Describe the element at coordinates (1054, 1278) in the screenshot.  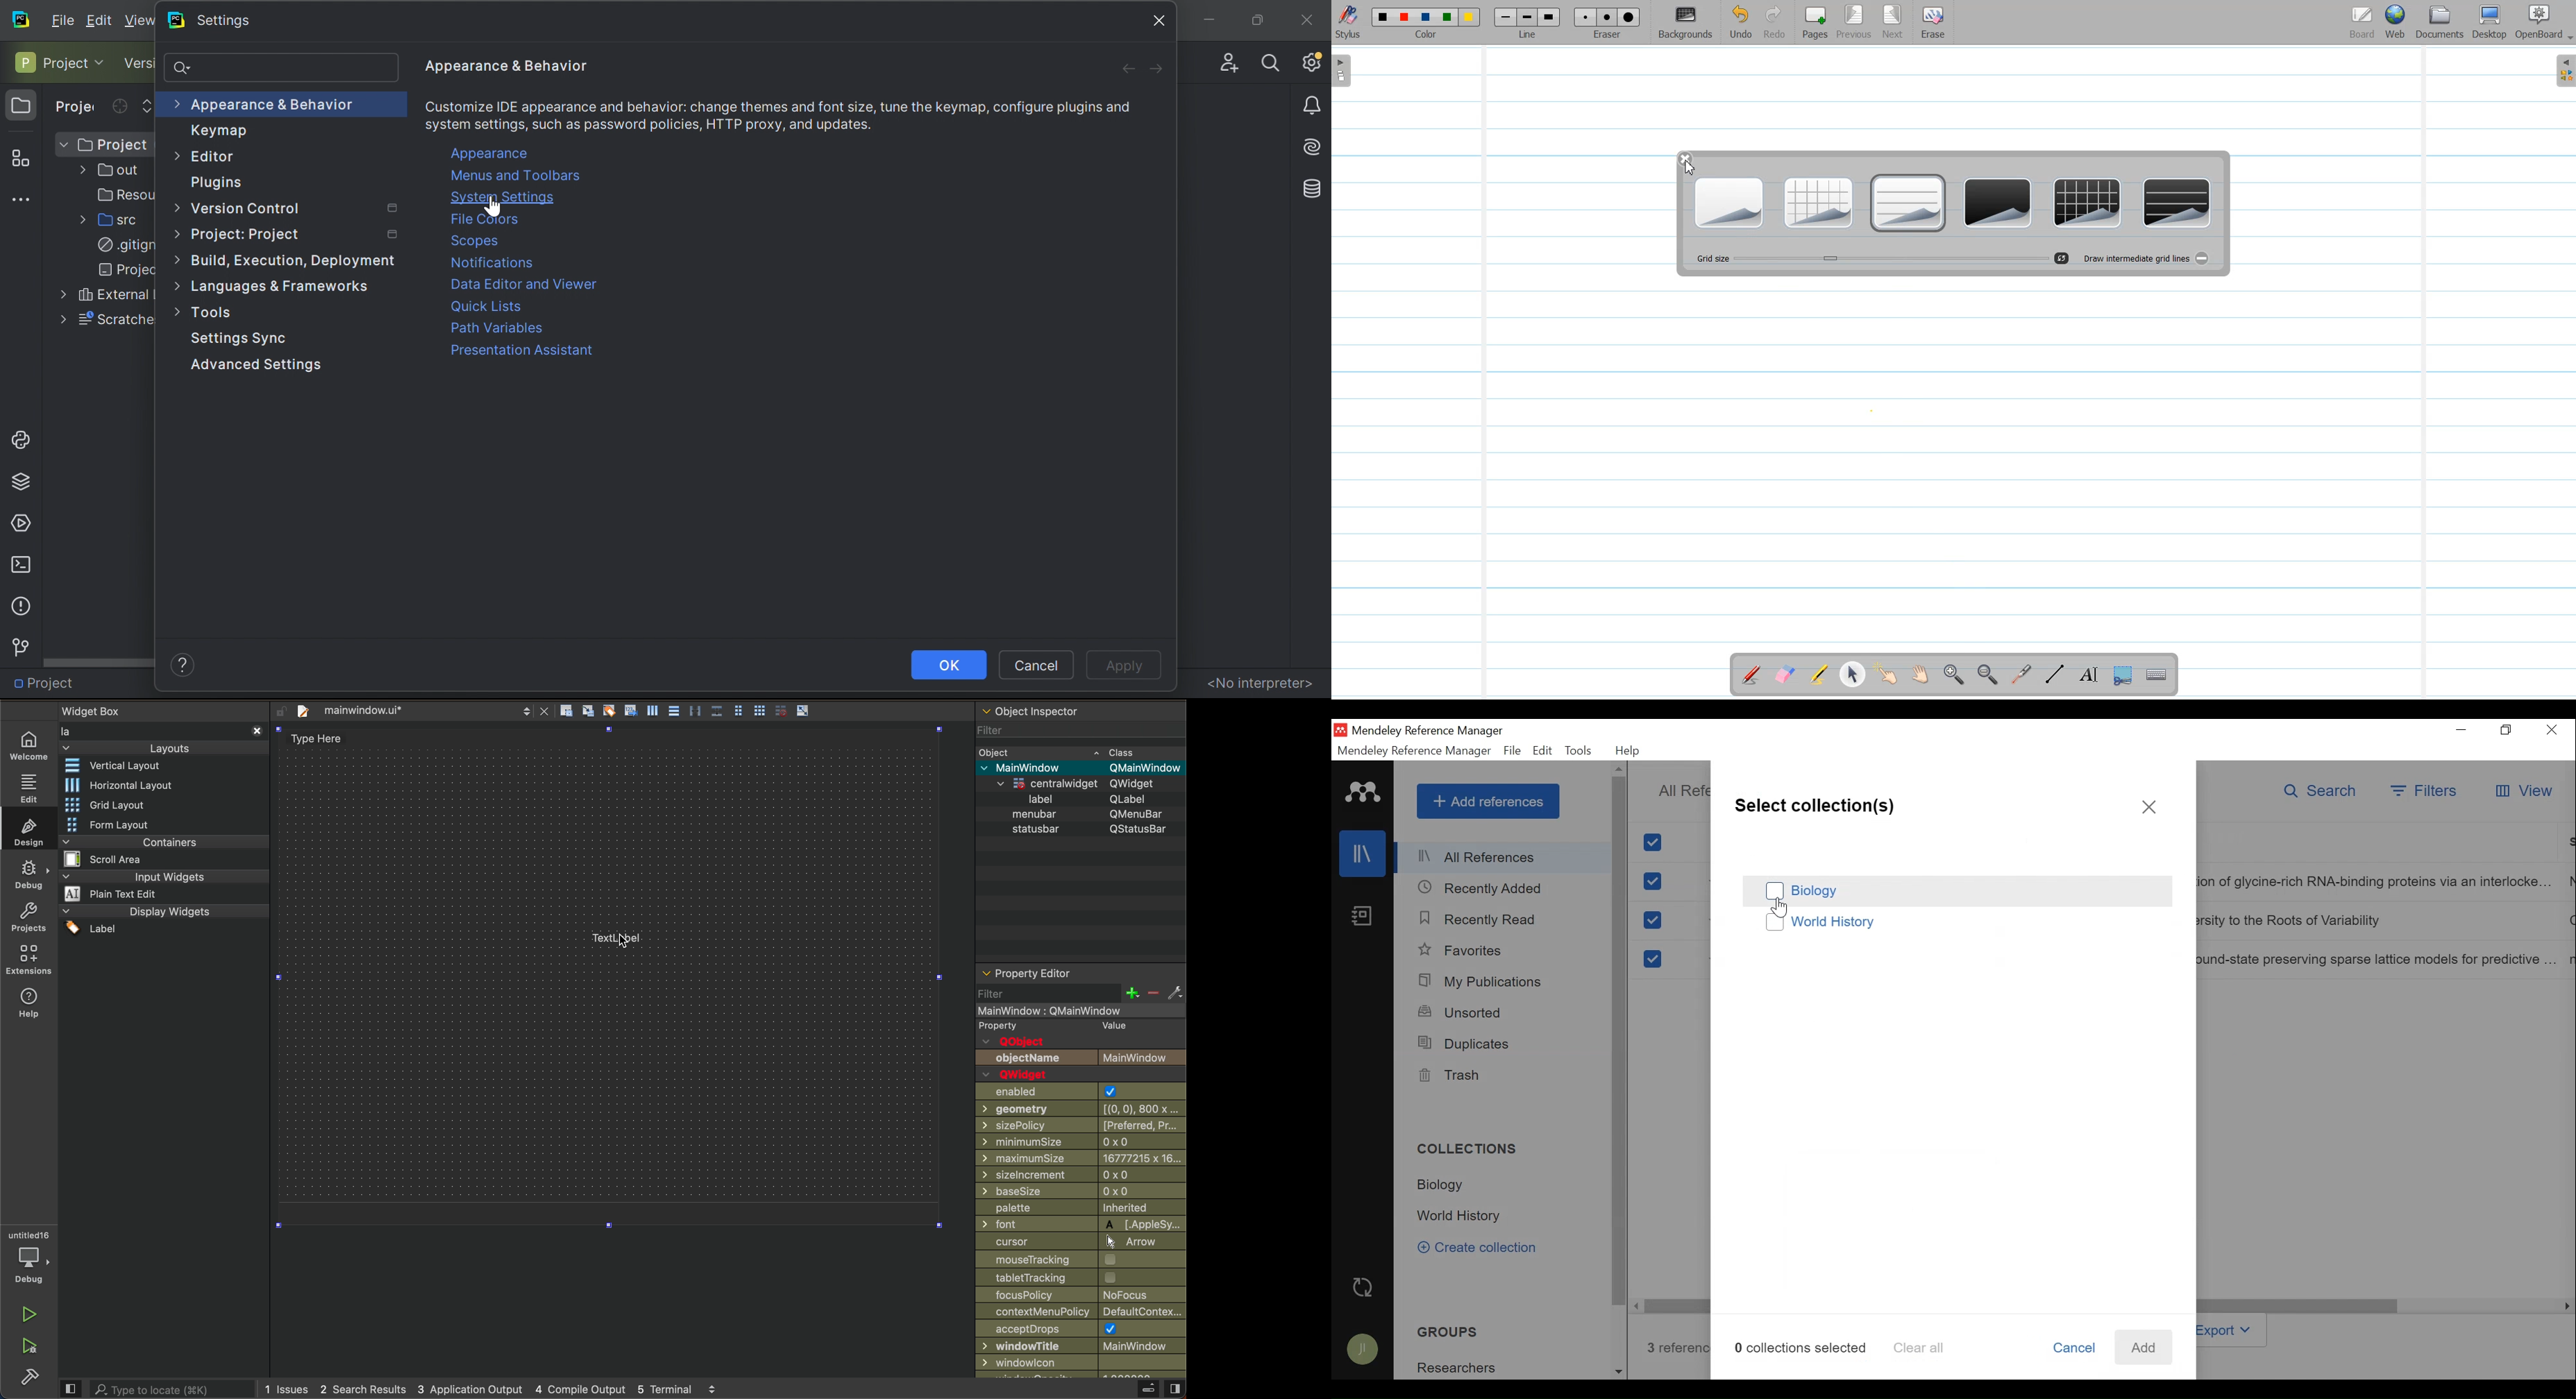
I see `` at that location.